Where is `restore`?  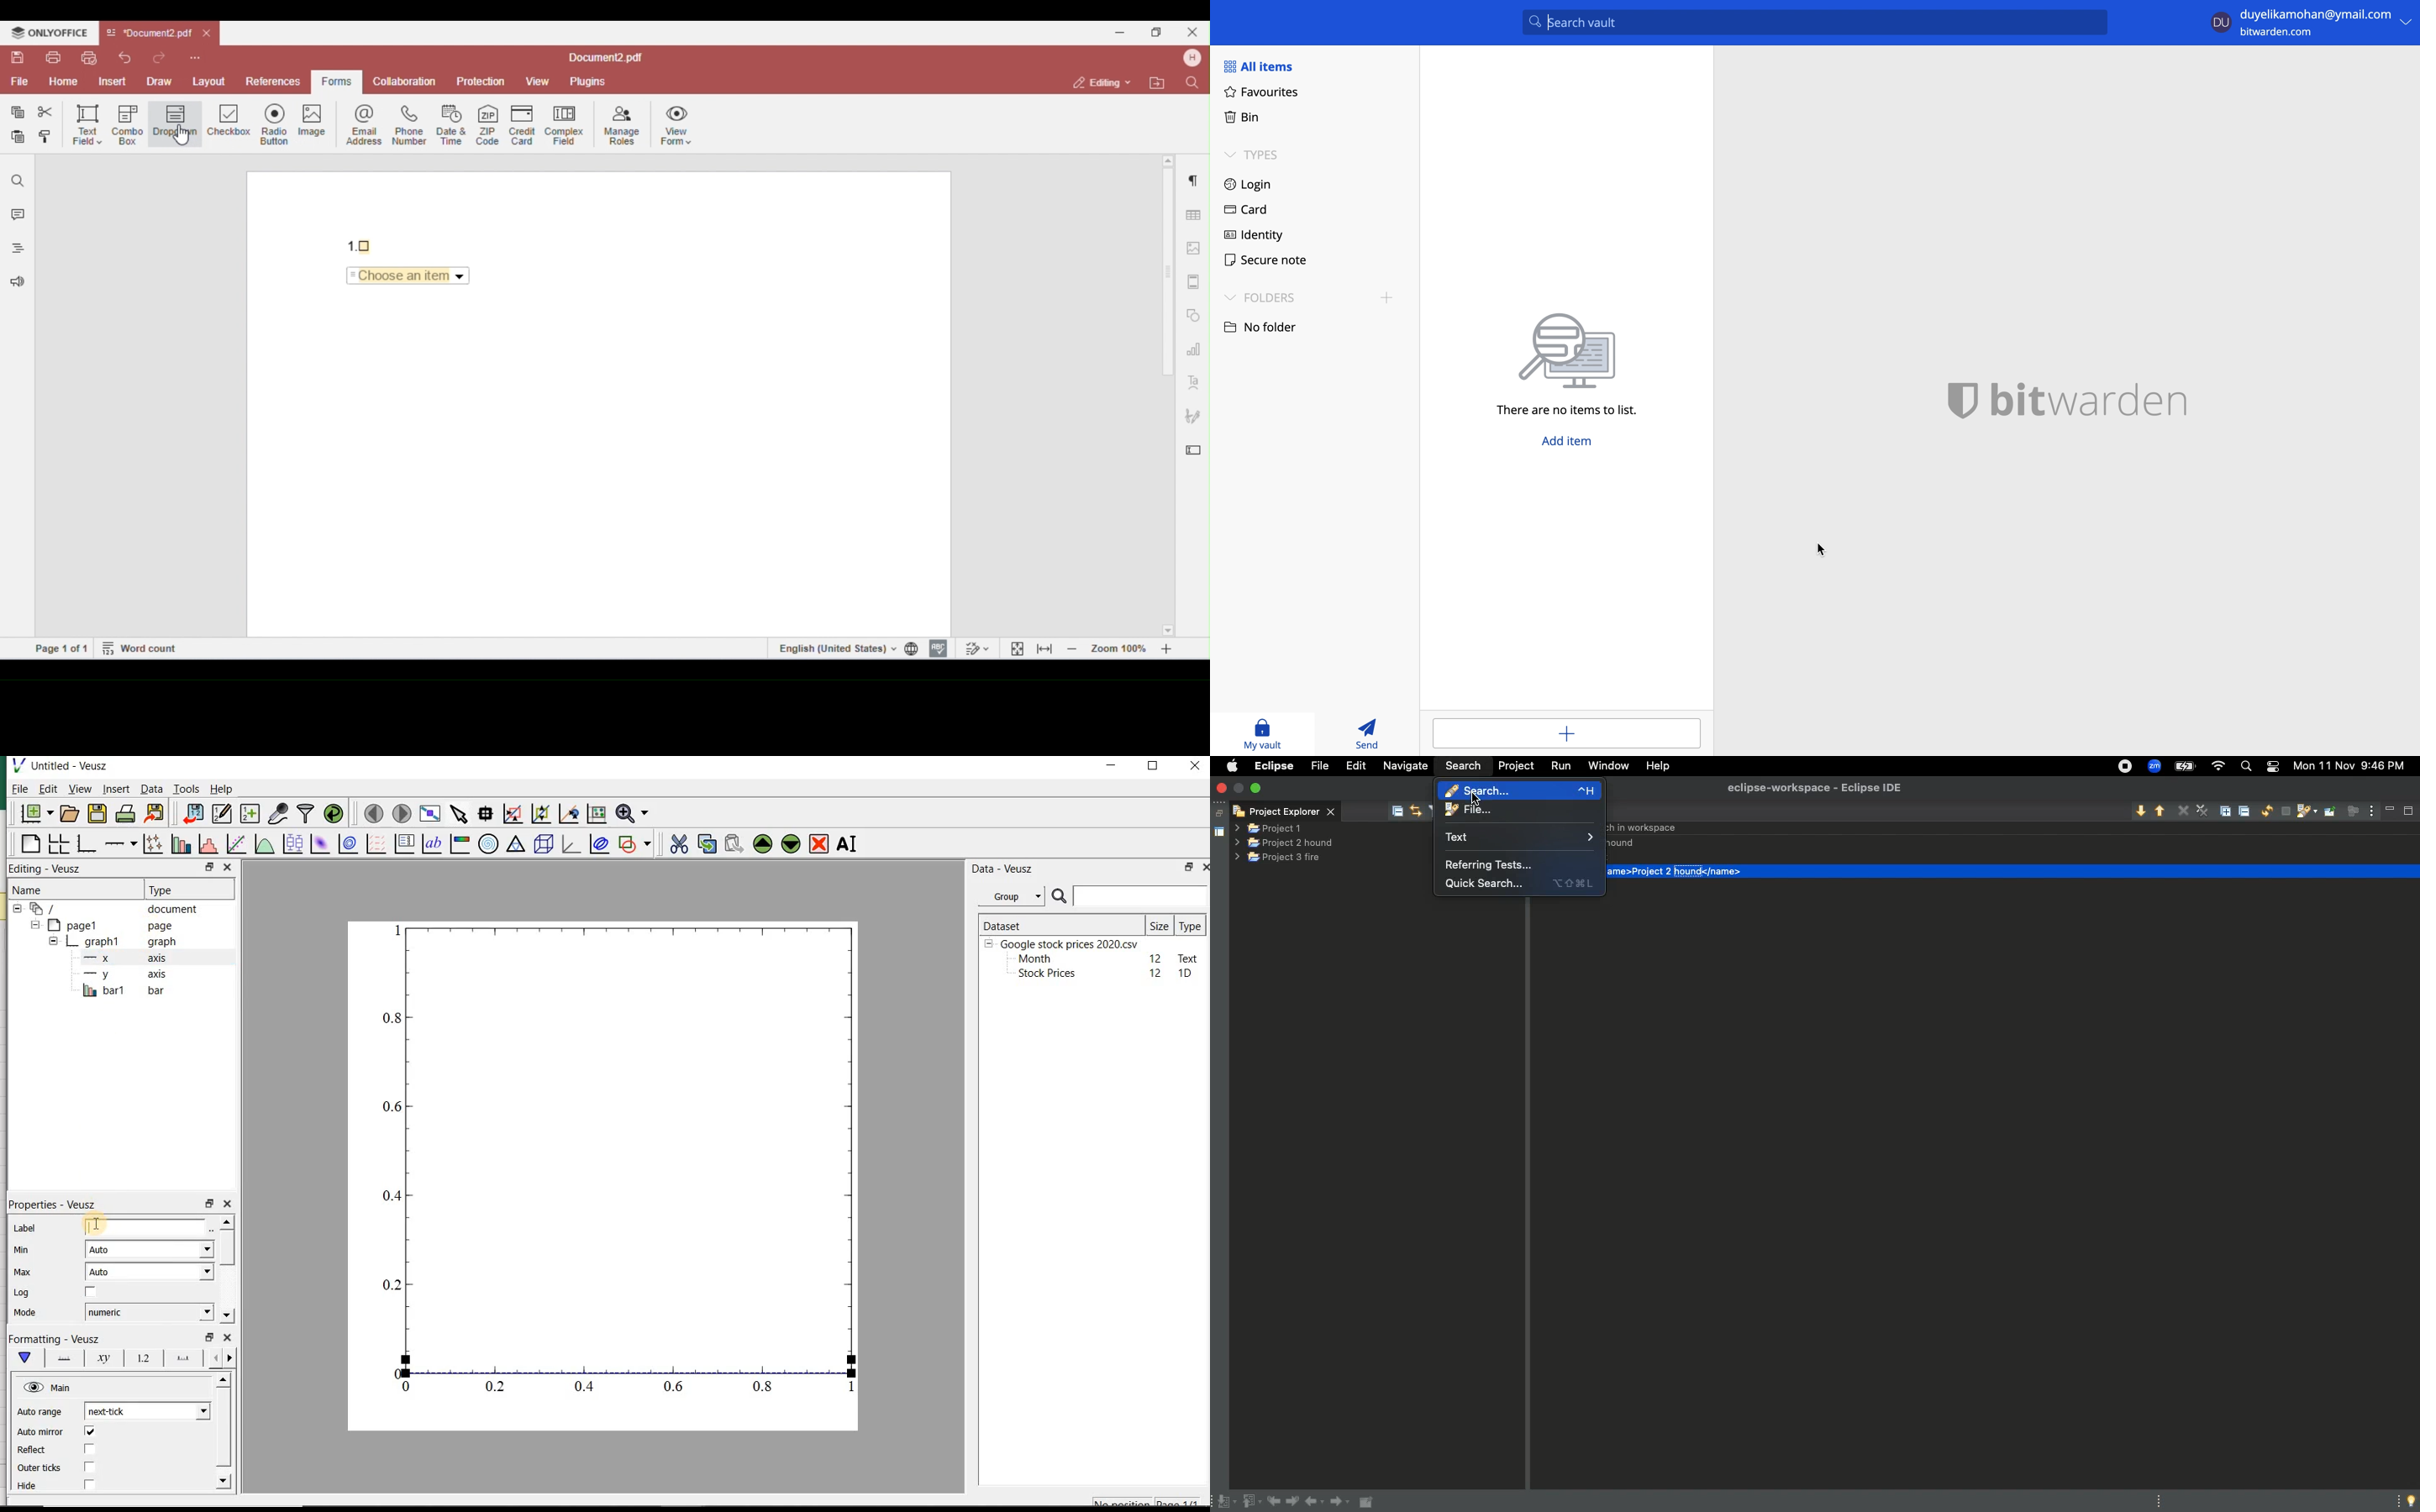 restore is located at coordinates (210, 1338).